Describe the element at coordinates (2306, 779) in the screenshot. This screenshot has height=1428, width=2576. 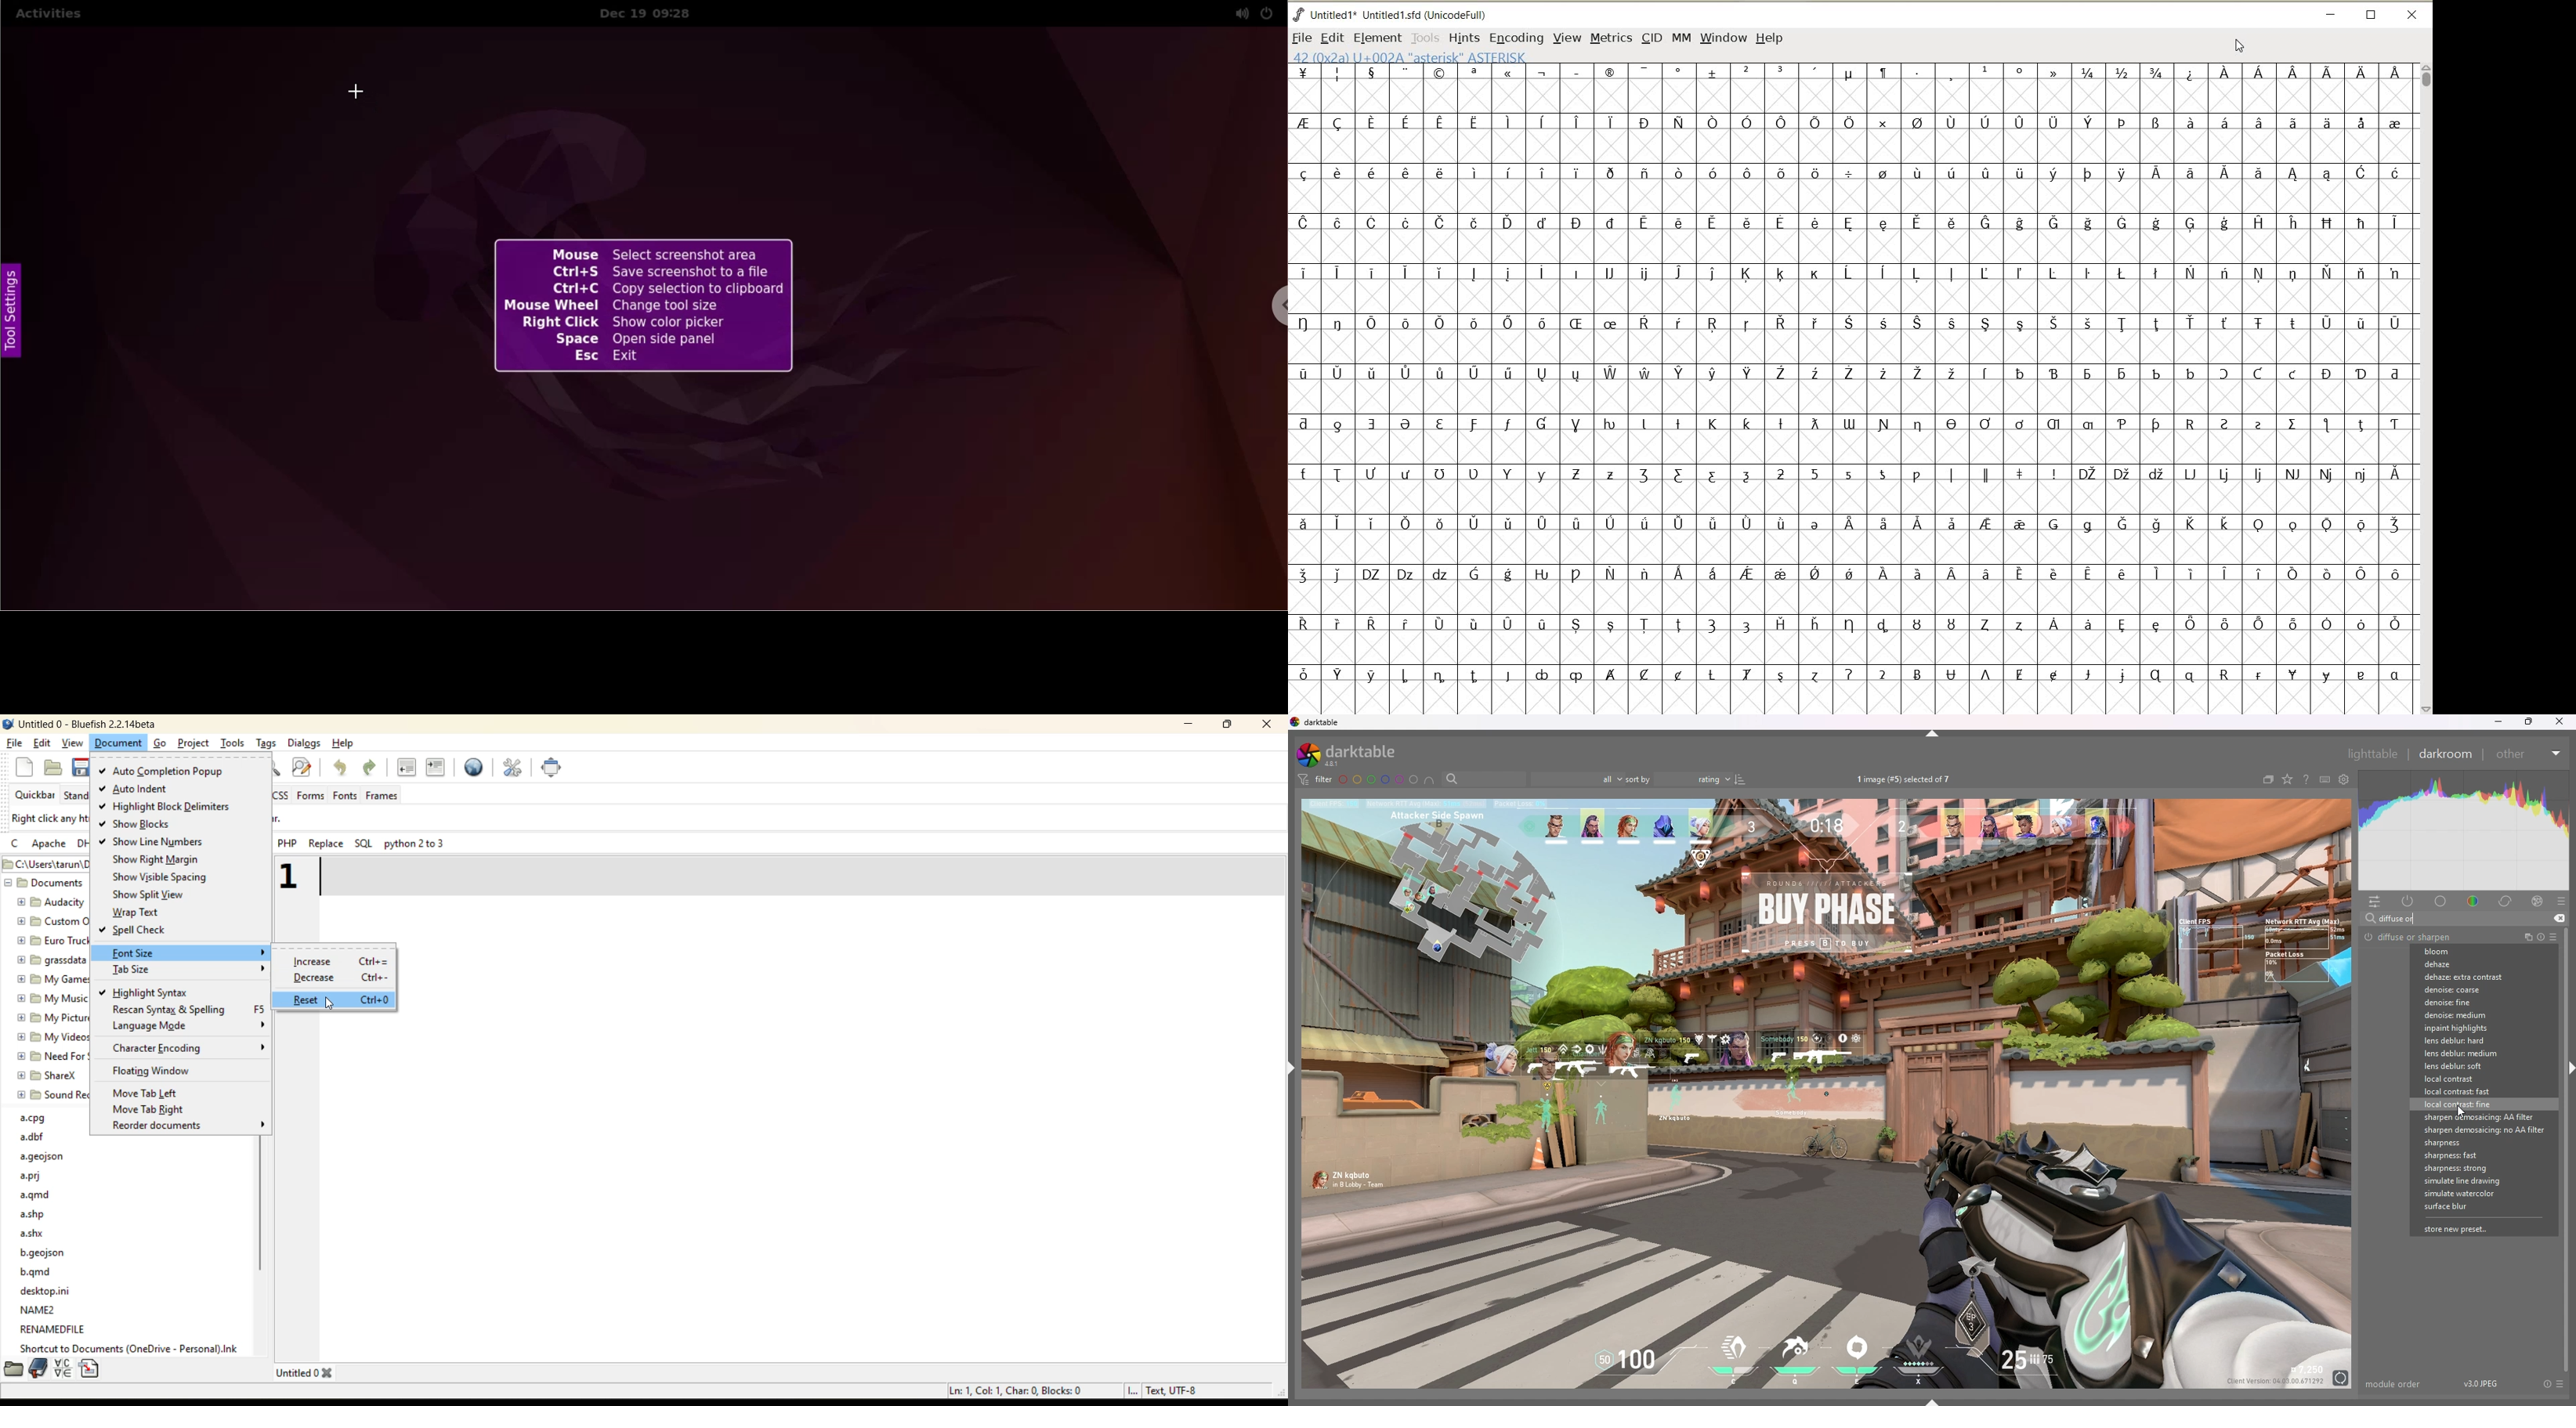
I see `online help` at that location.